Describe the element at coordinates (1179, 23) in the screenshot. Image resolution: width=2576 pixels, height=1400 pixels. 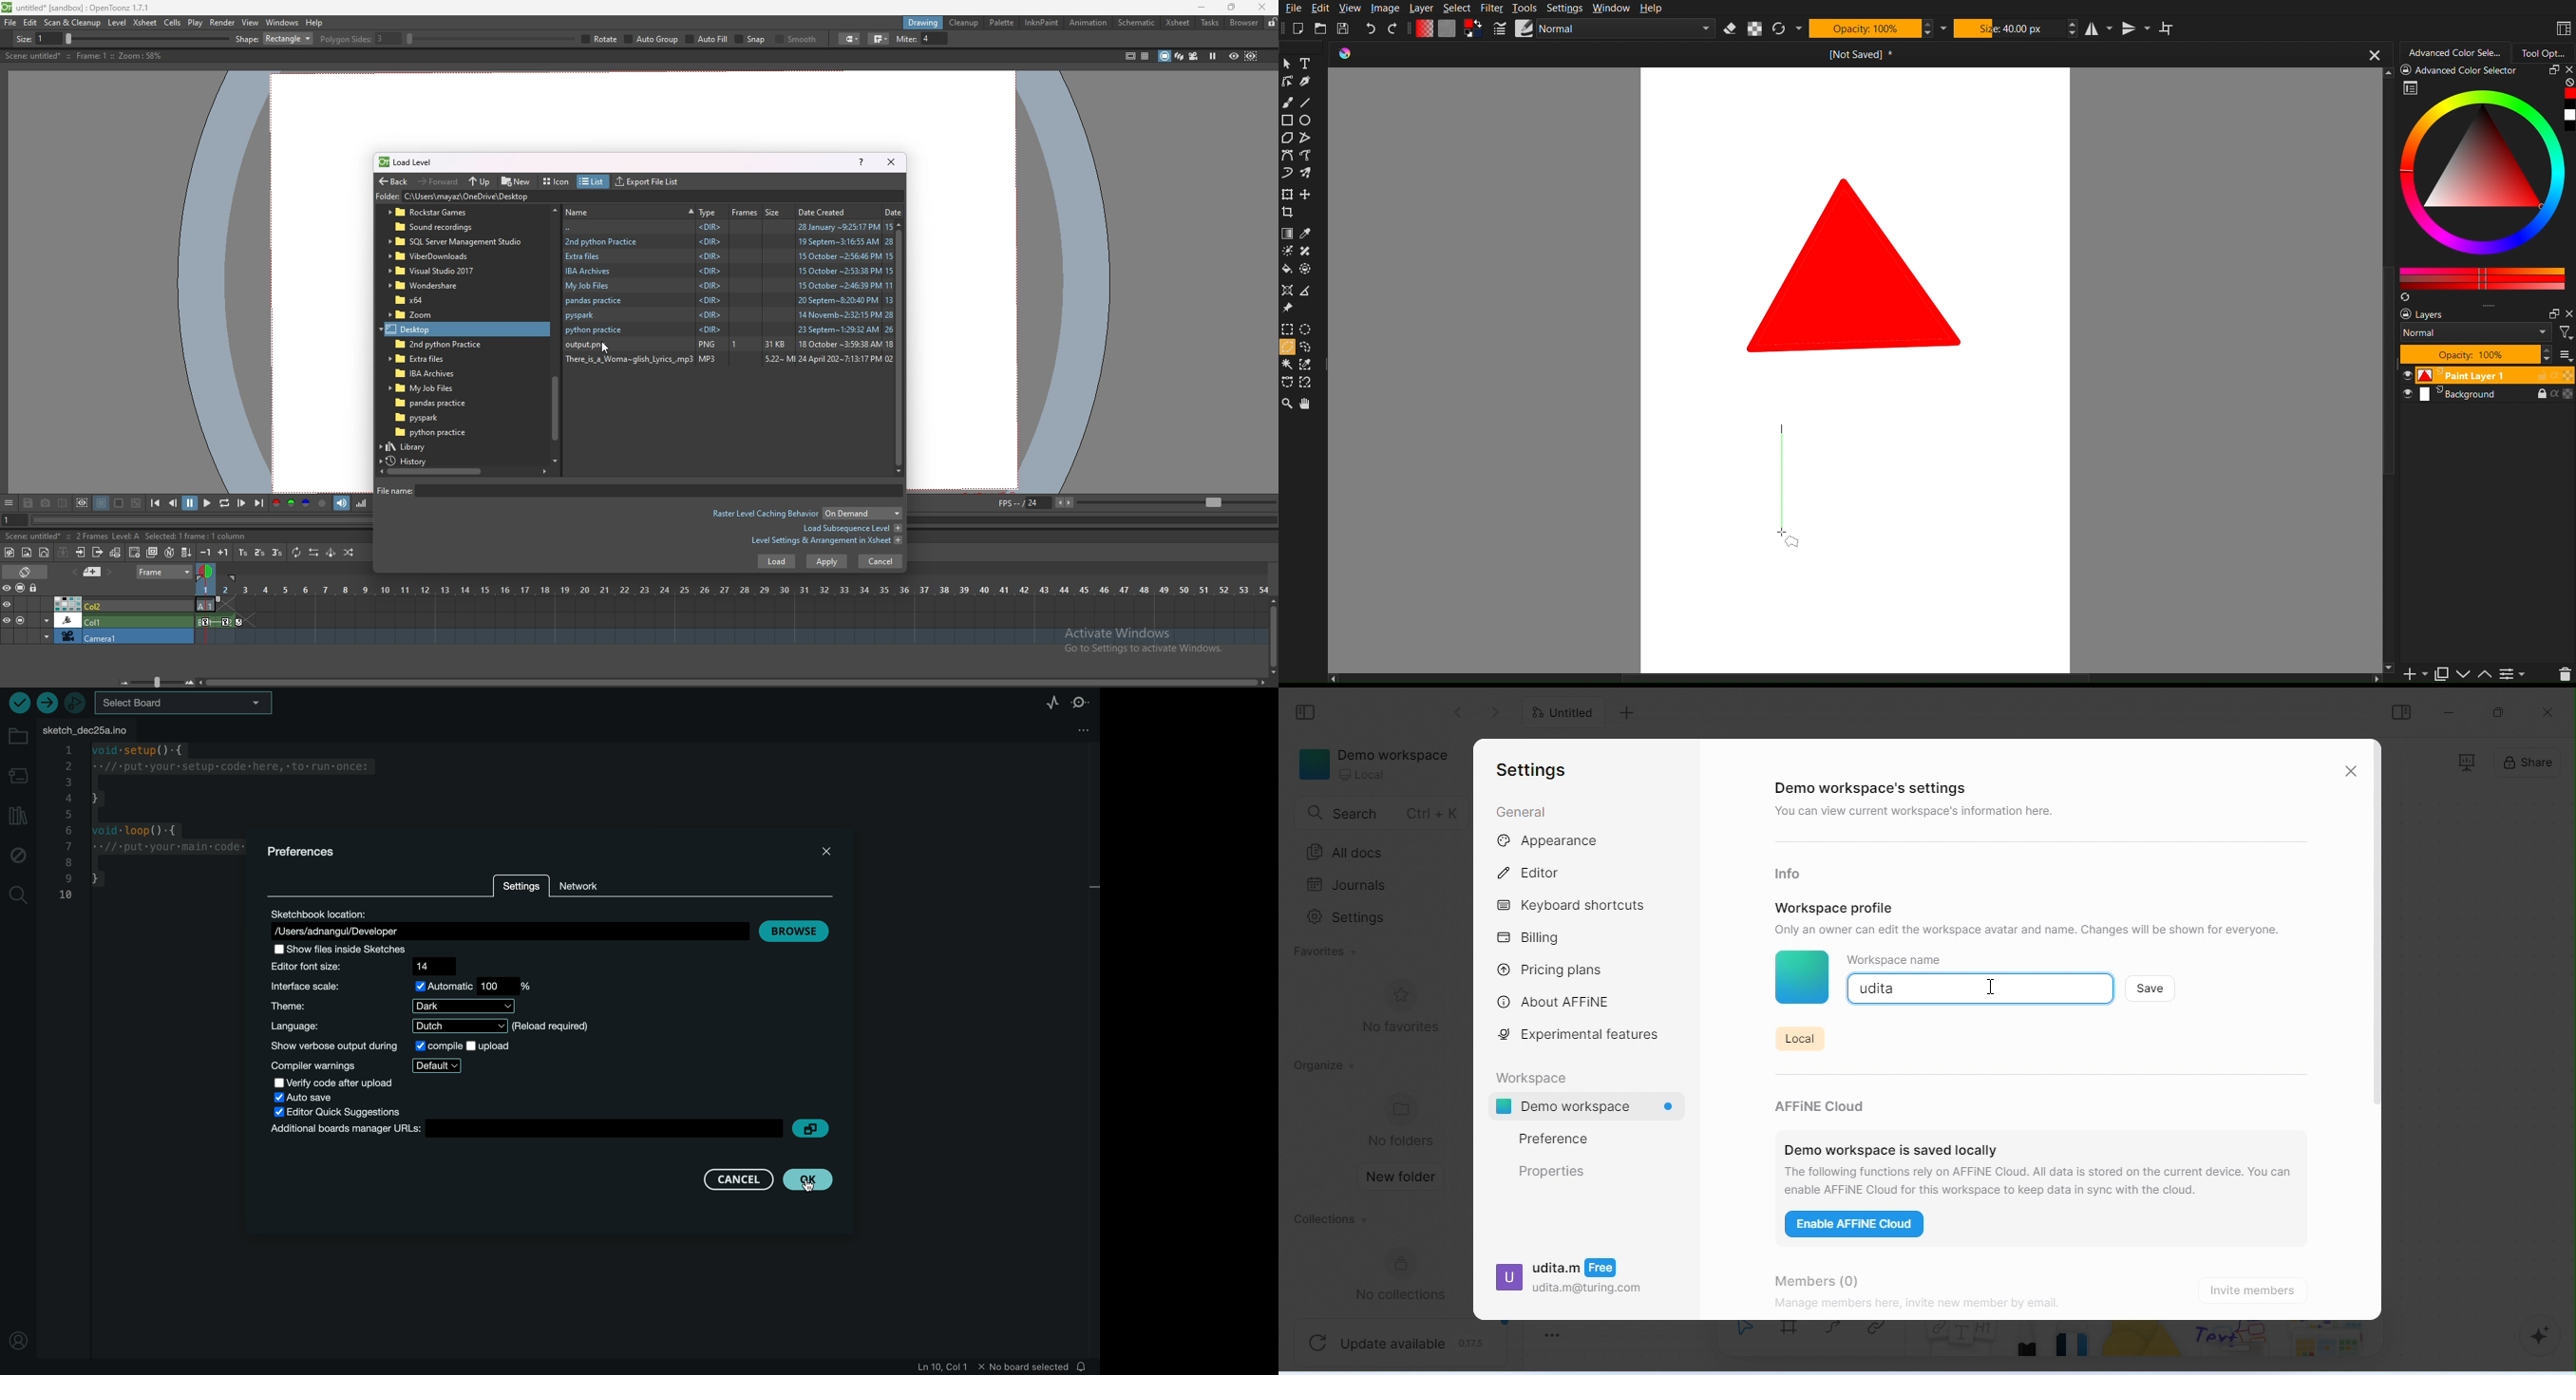
I see `xsheet` at that location.